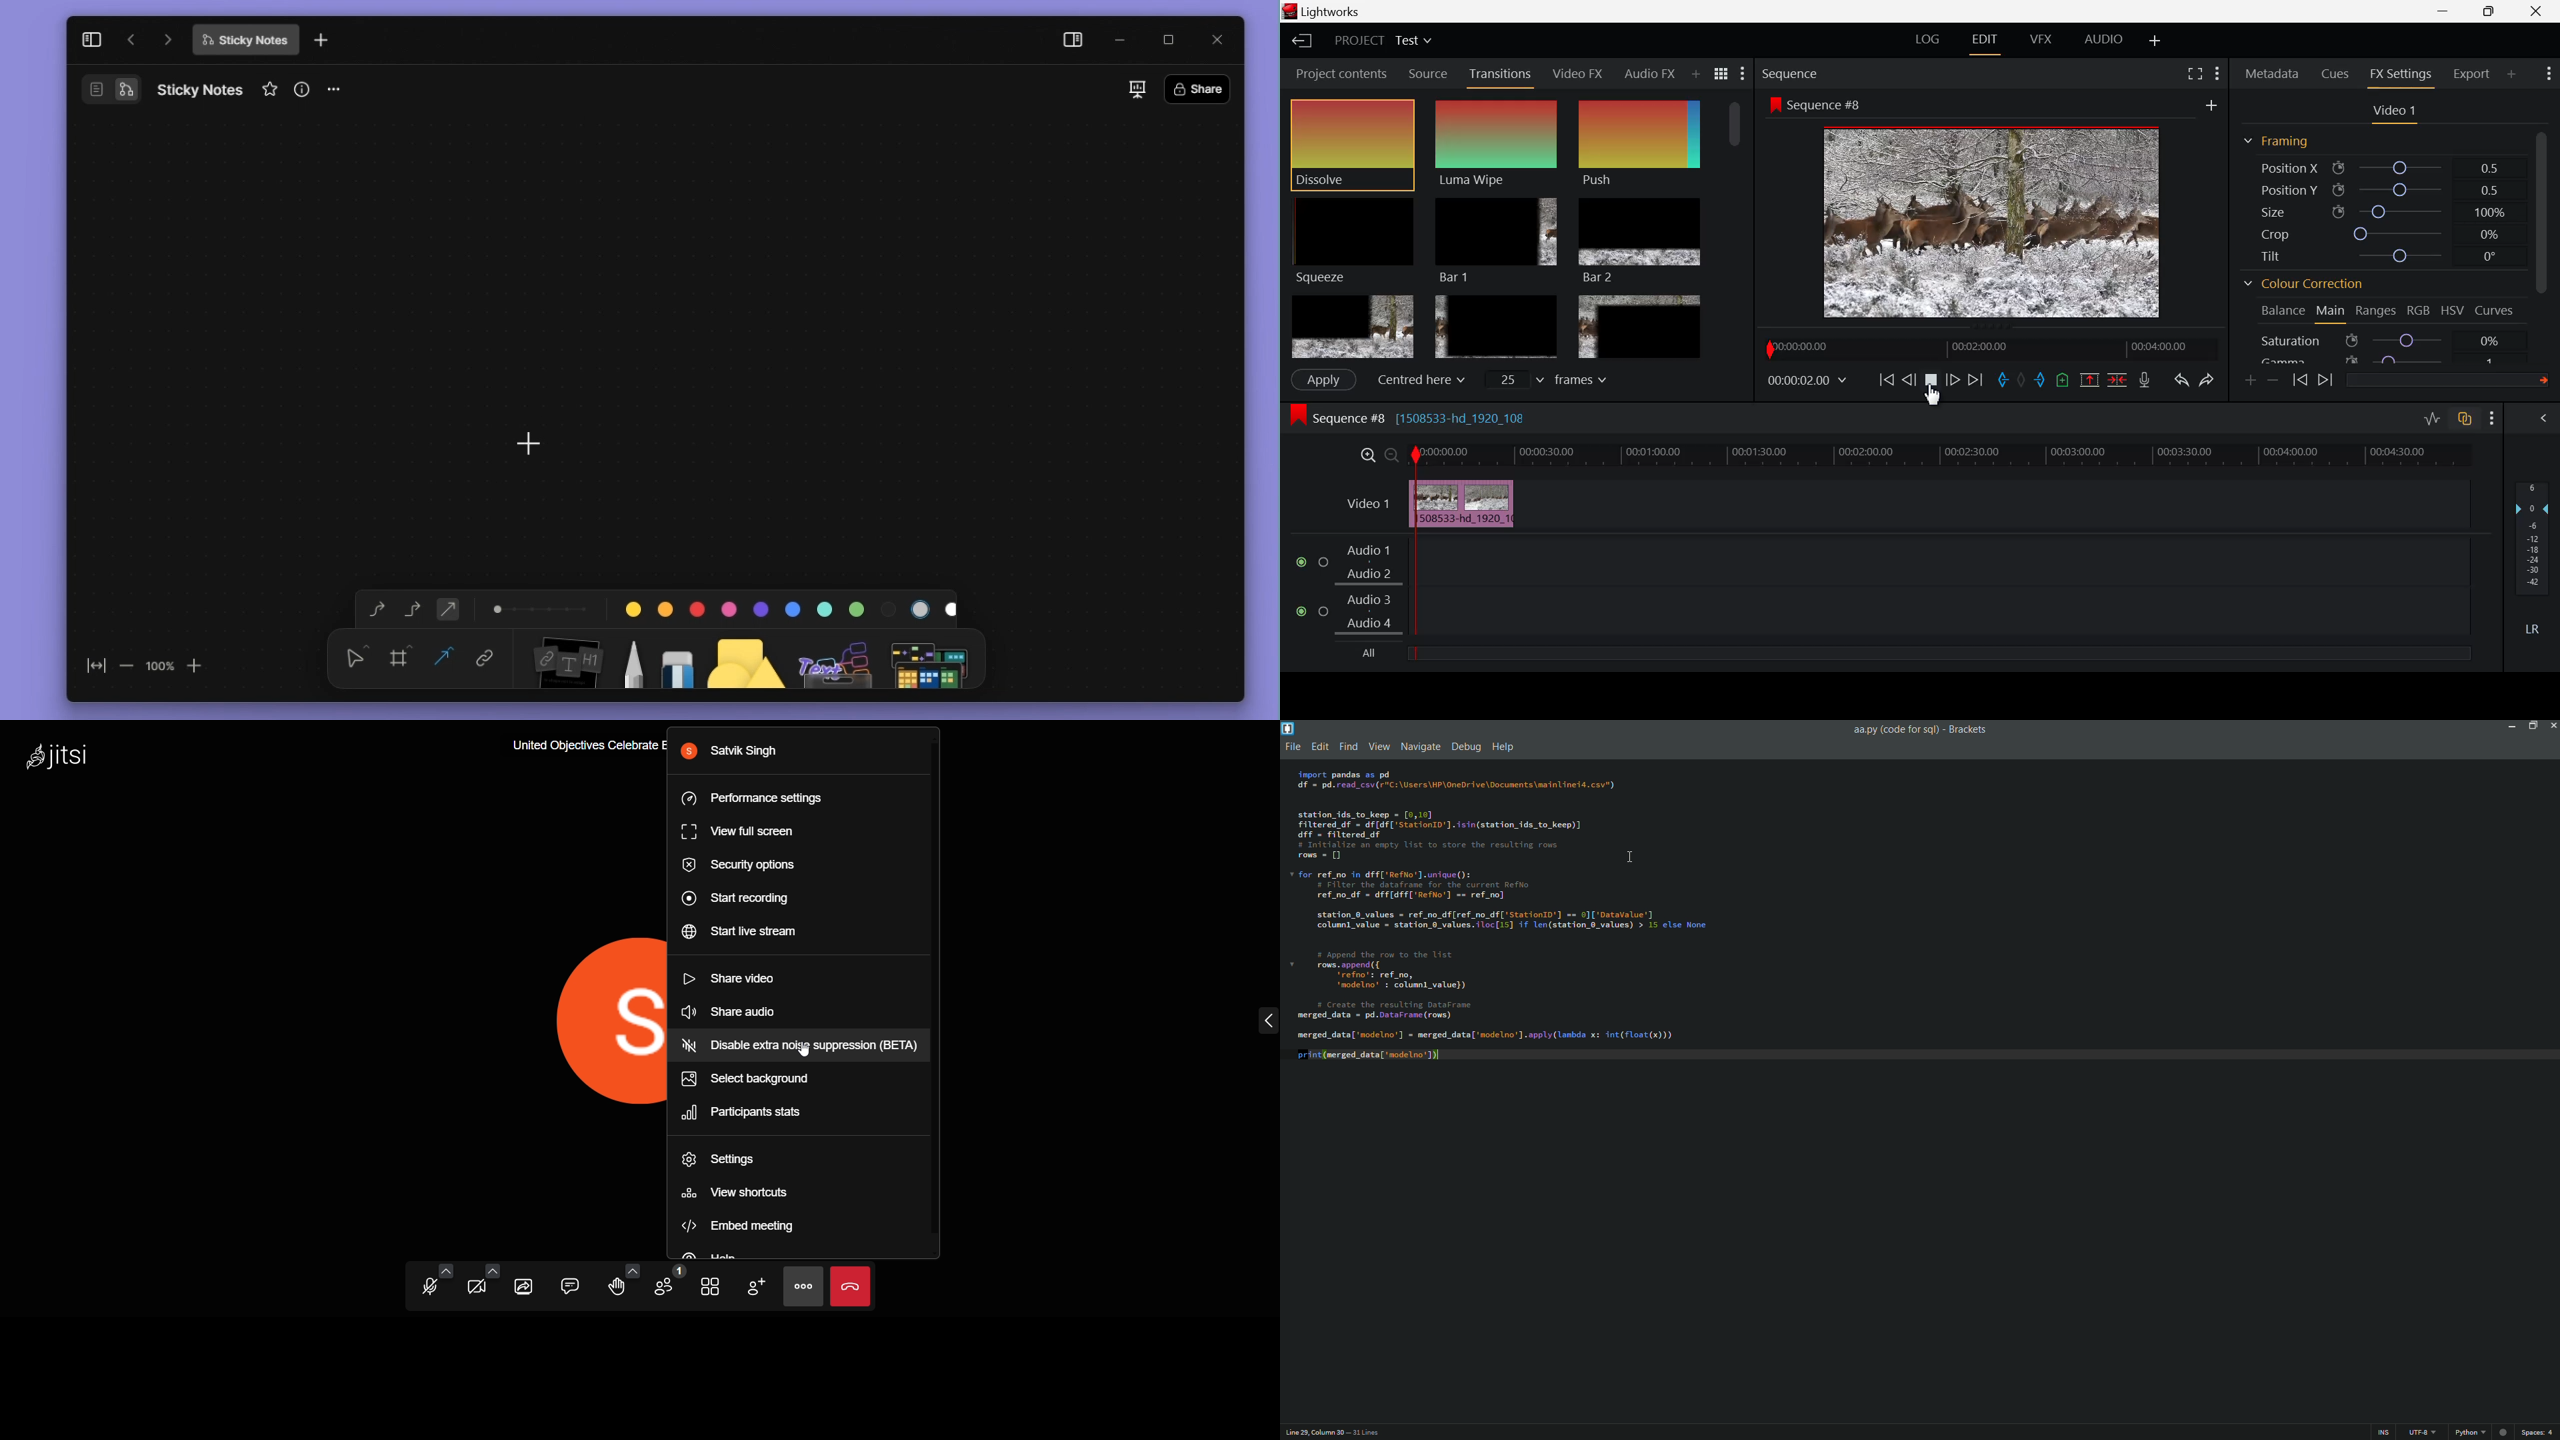  I want to click on other, so click(837, 658).